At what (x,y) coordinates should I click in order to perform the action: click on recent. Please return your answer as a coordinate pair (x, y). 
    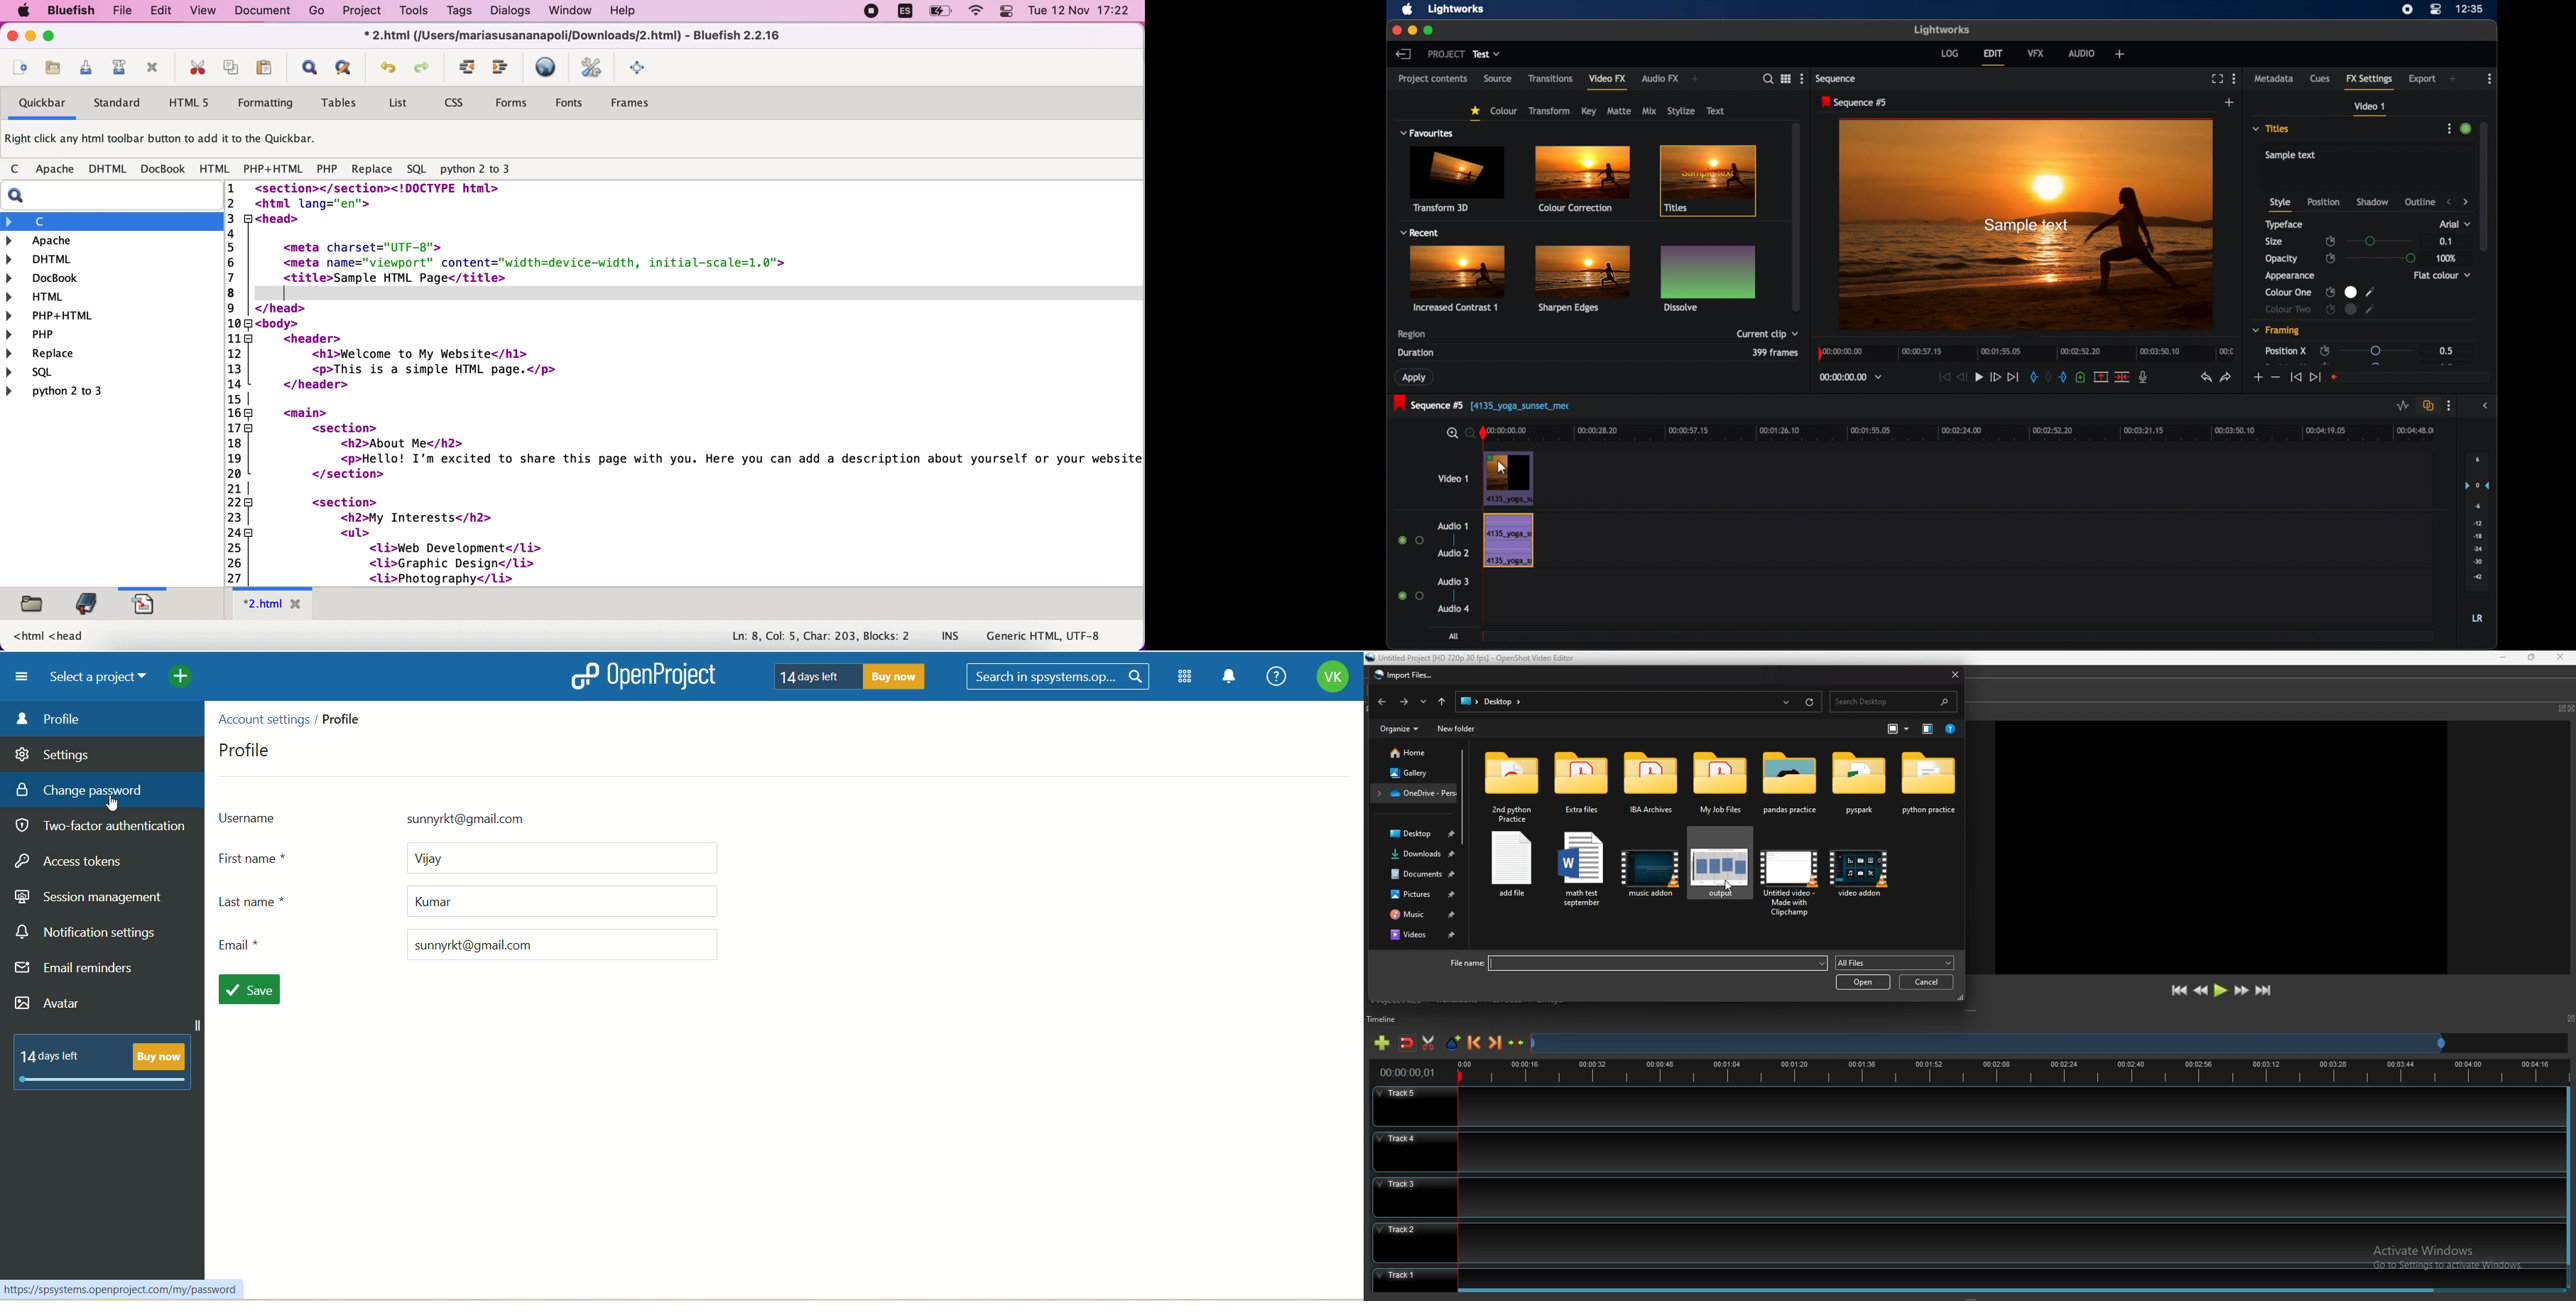
    Looking at the image, I should click on (1419, 232).